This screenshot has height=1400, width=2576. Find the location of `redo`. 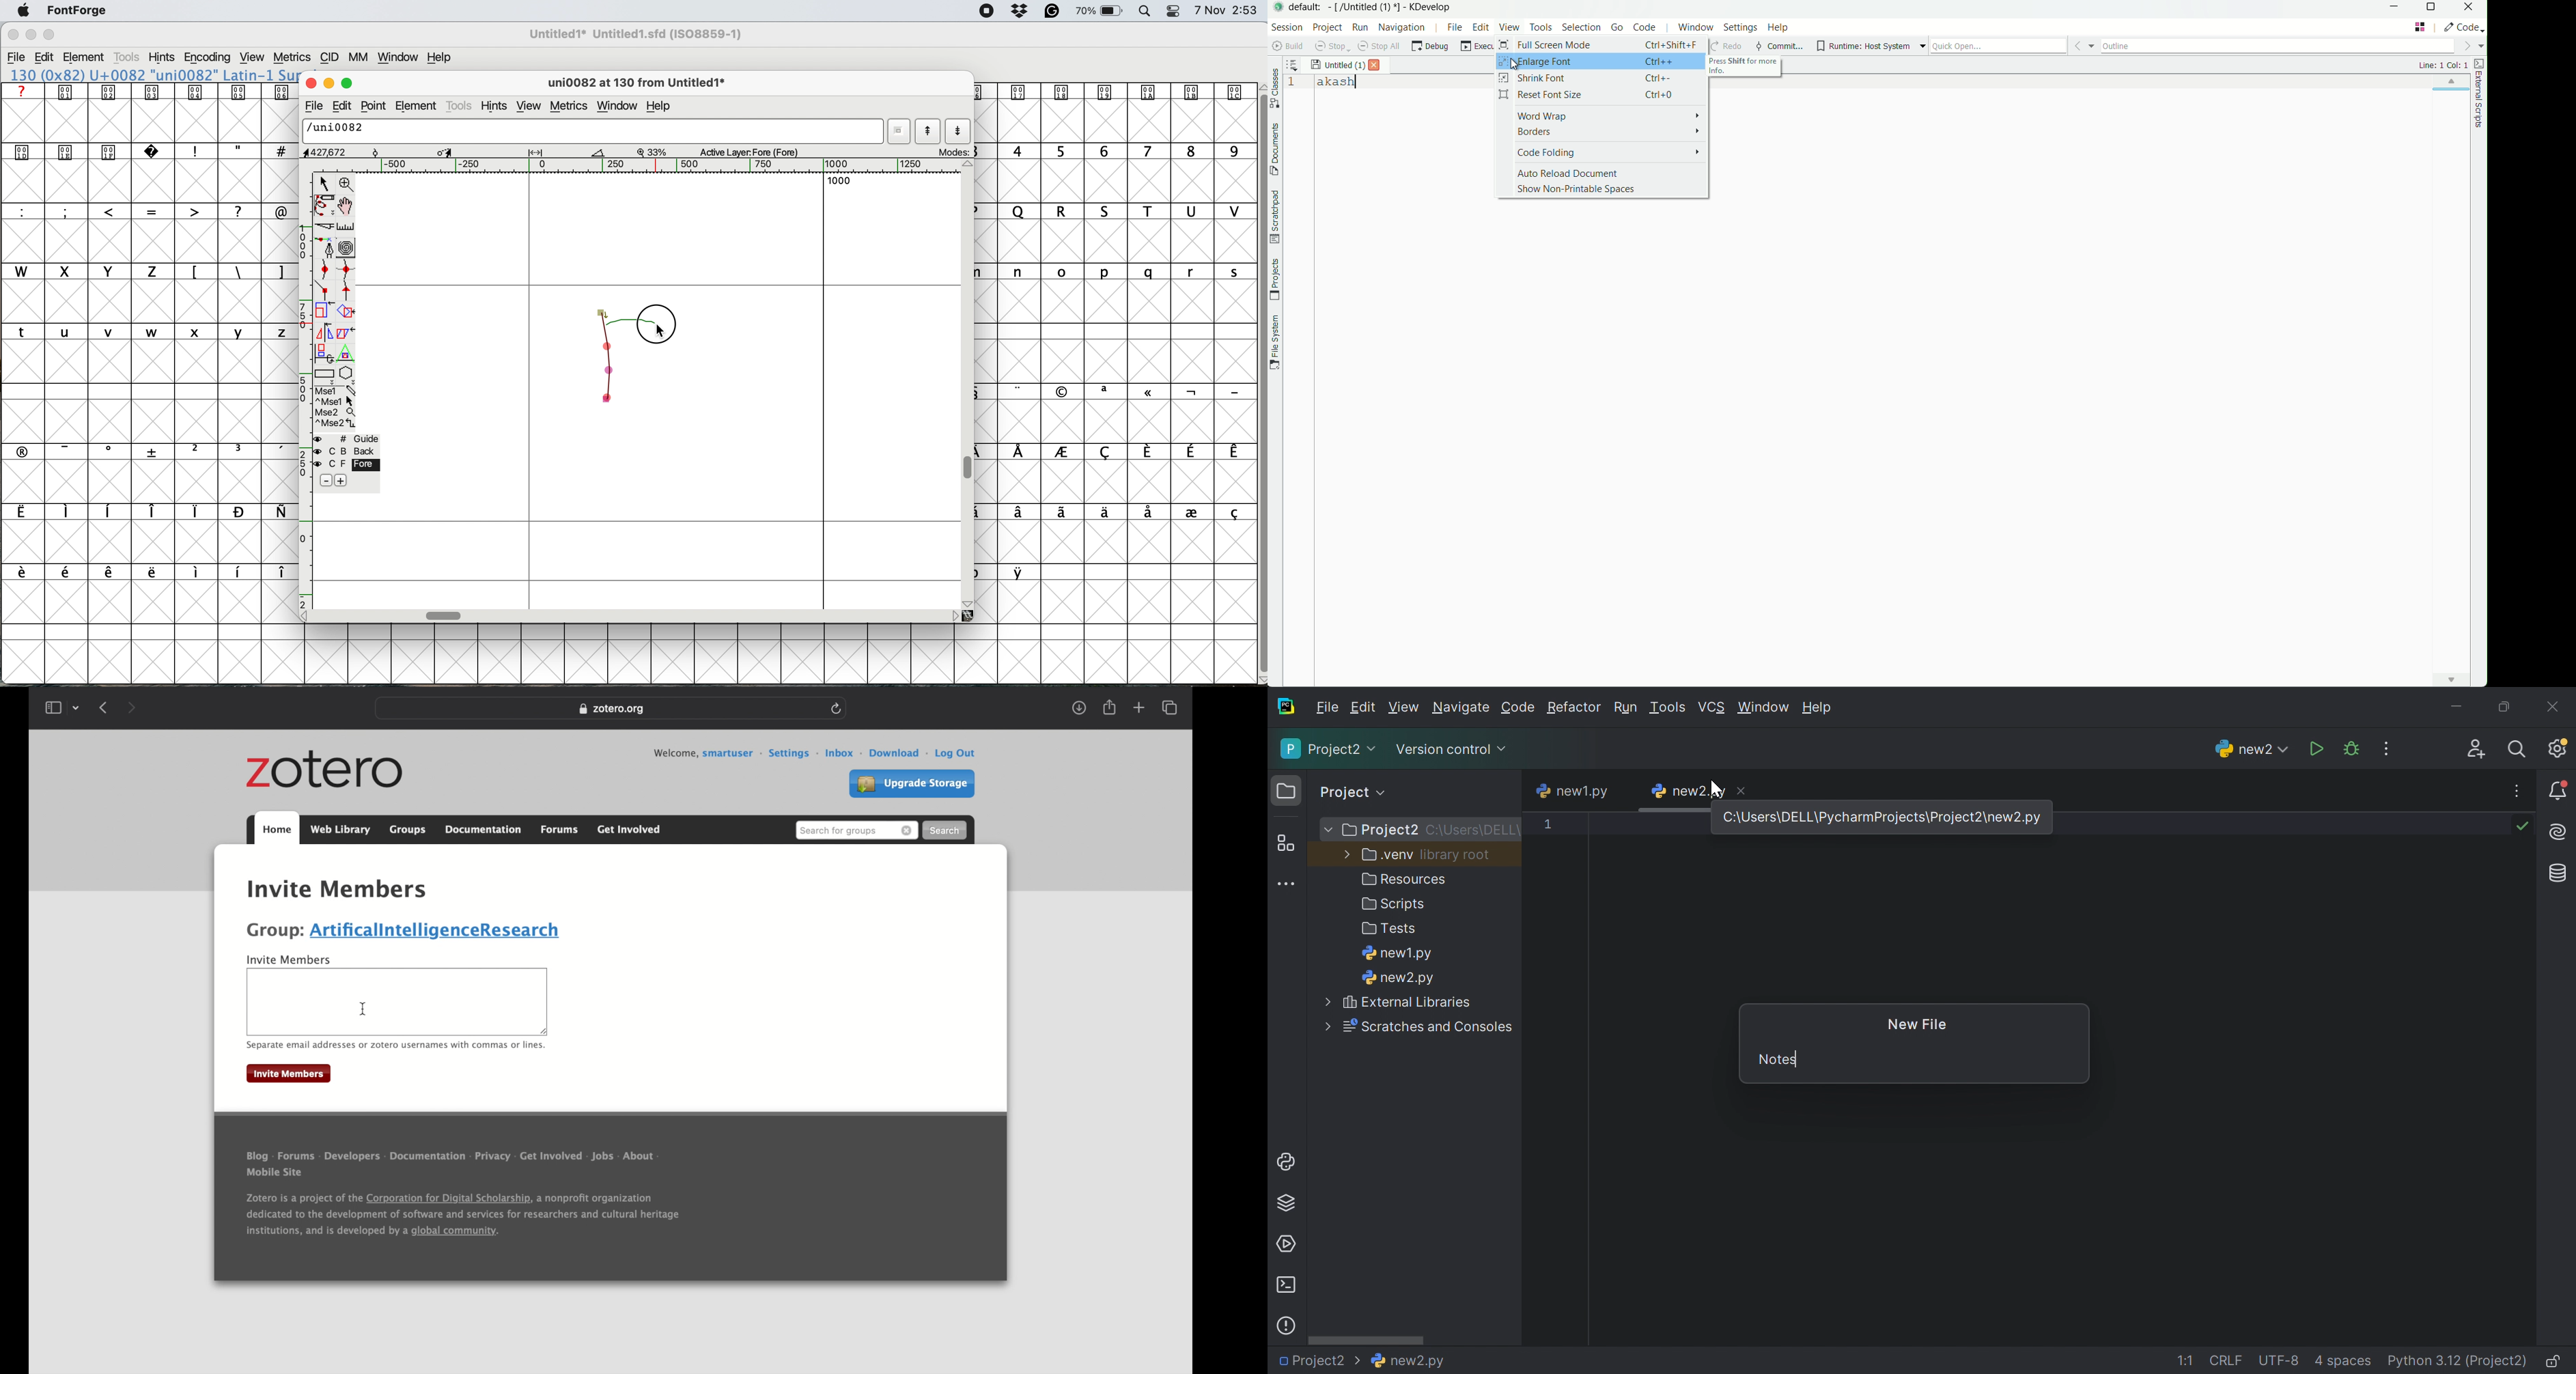

redo is located at coordinates (1726, 46).